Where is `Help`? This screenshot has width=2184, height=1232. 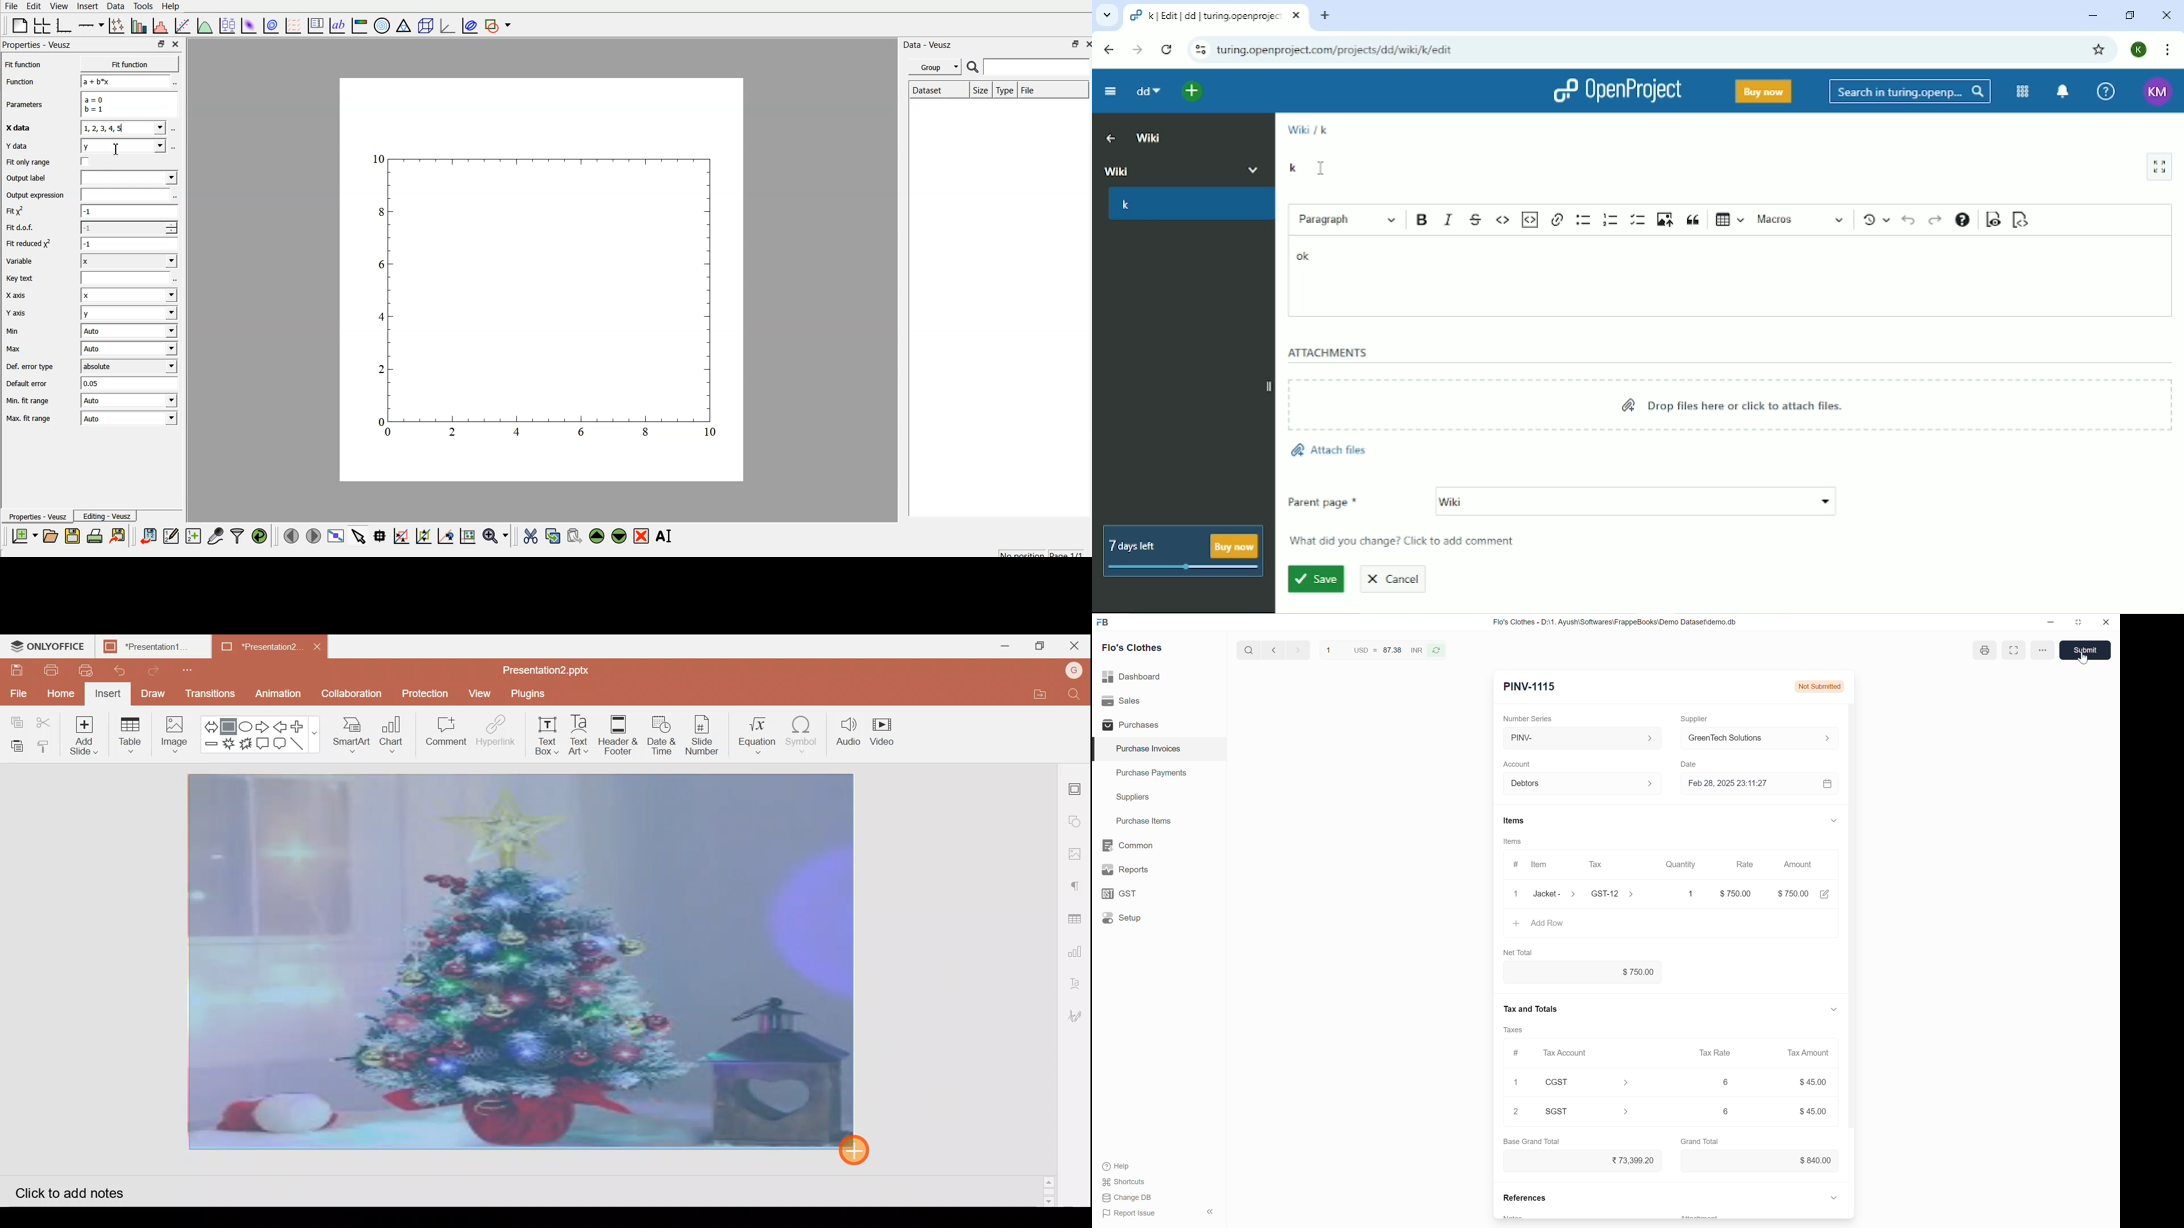 Help is located at coordinates (2105, 91).